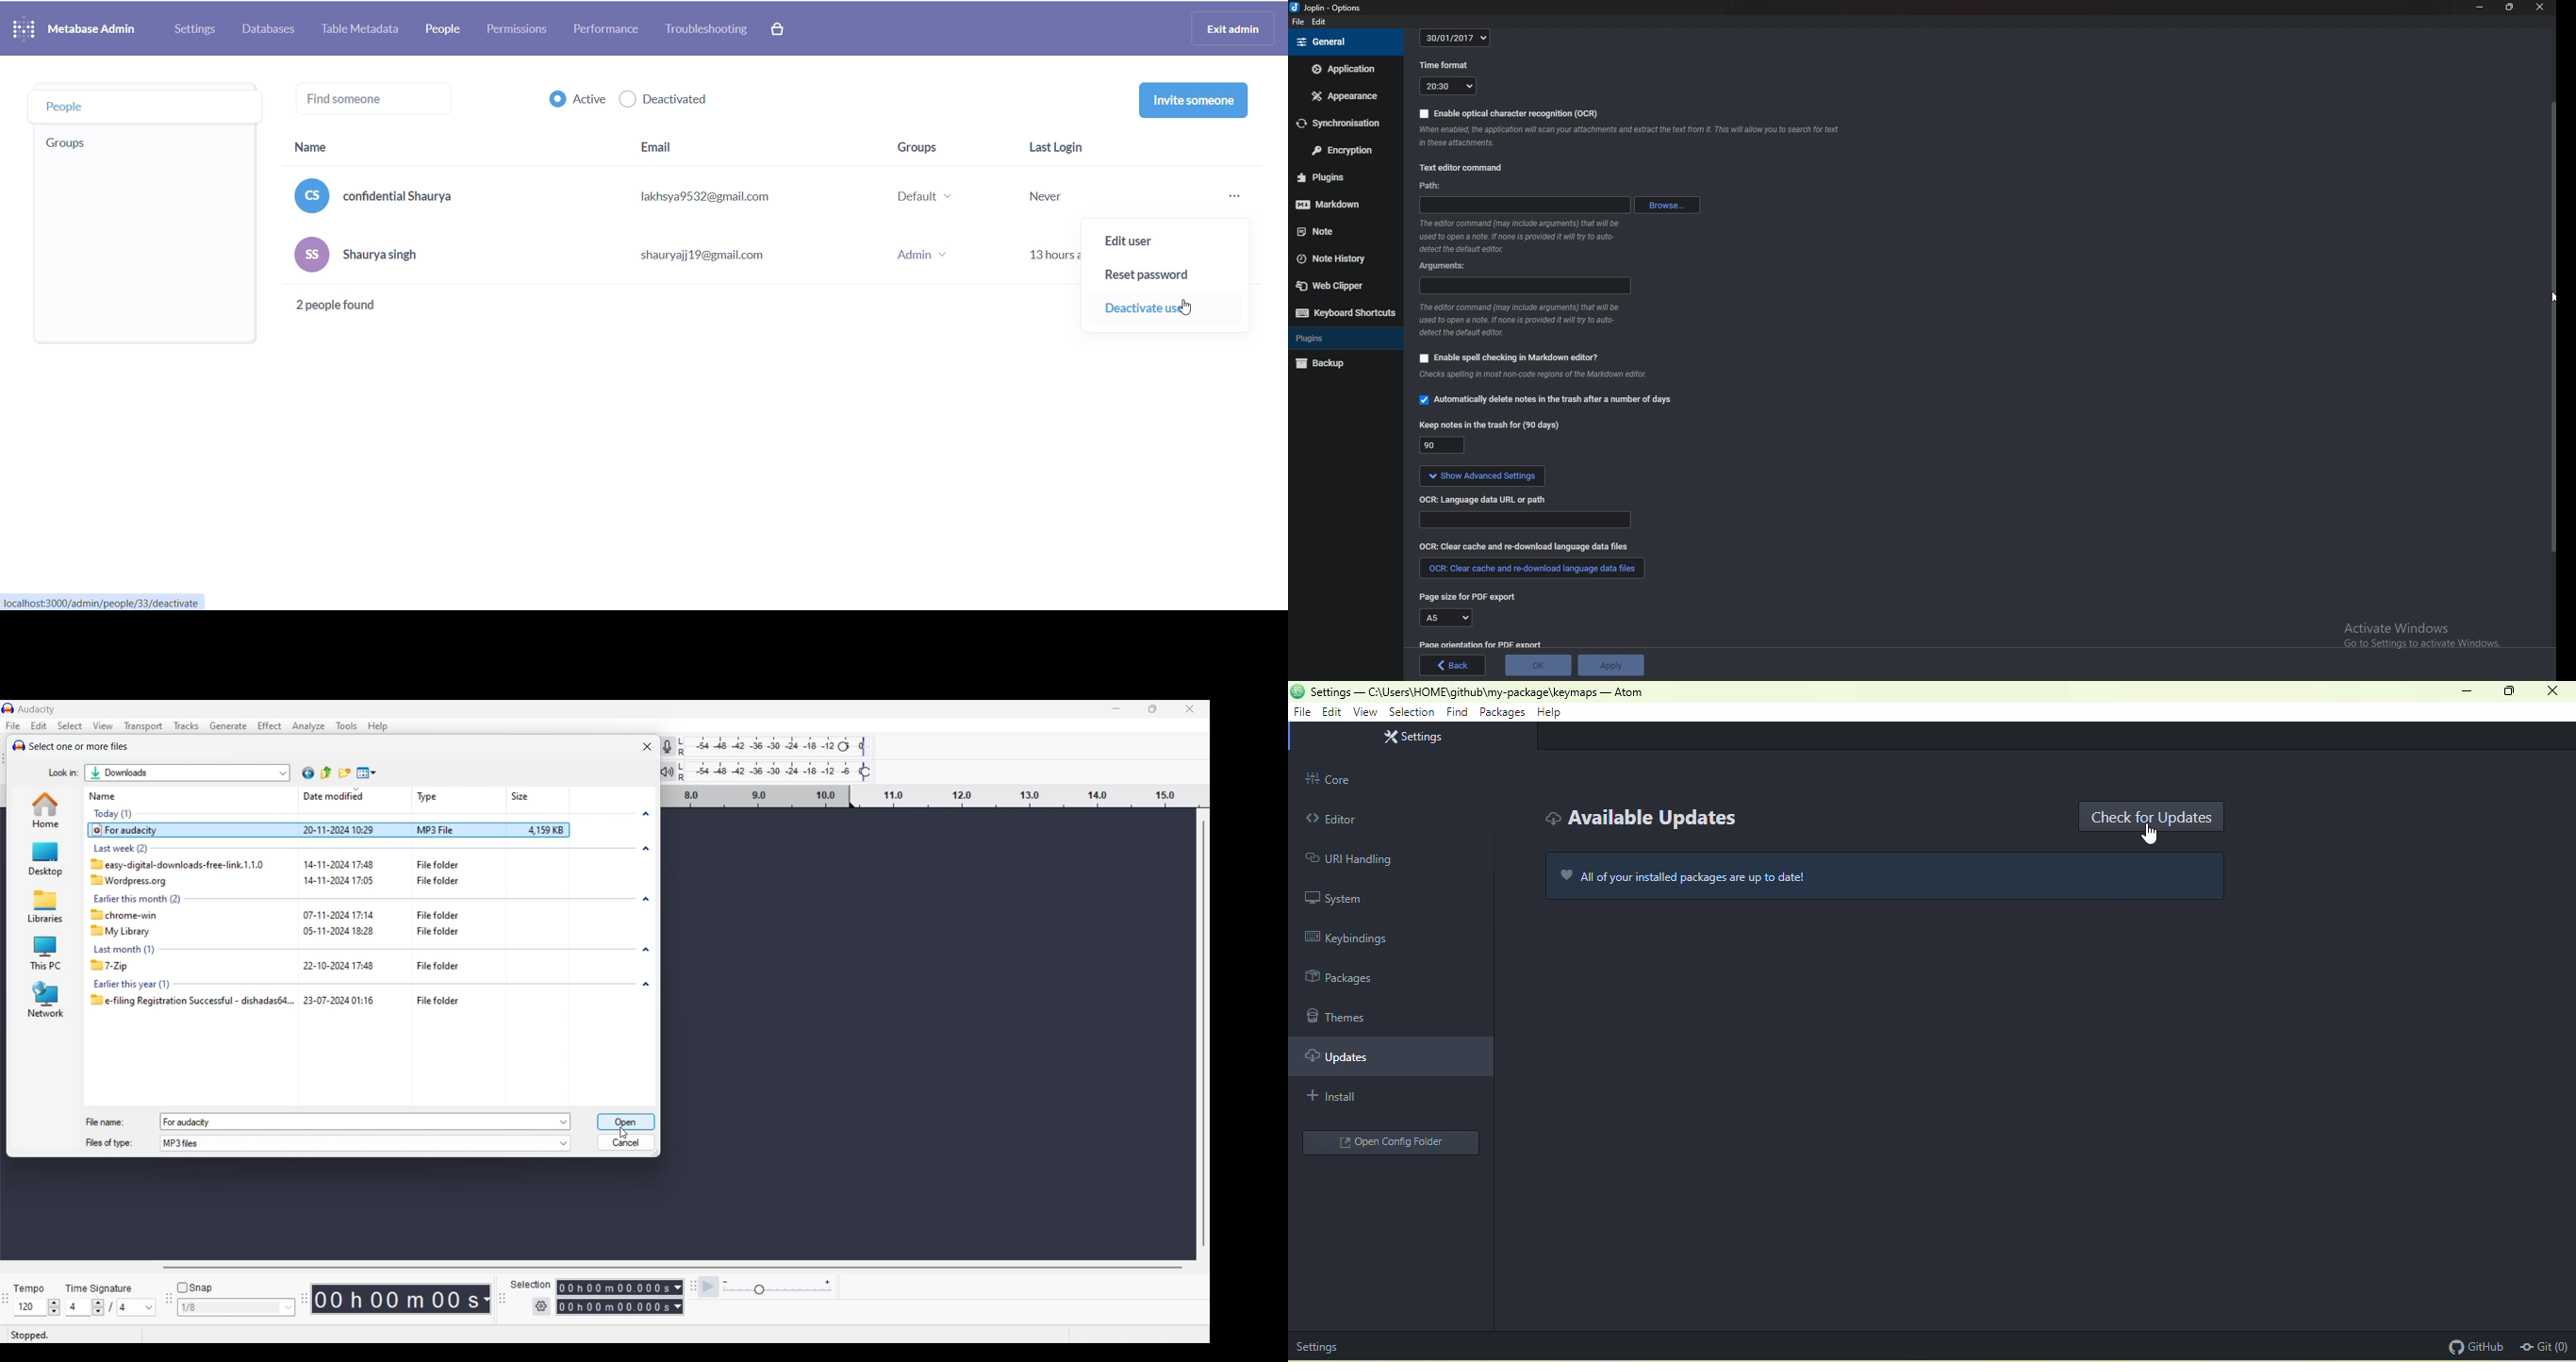 This screenshot has height=1372, width=2576. I want to click on 4/4 (select time signature), so click(110, 1307).